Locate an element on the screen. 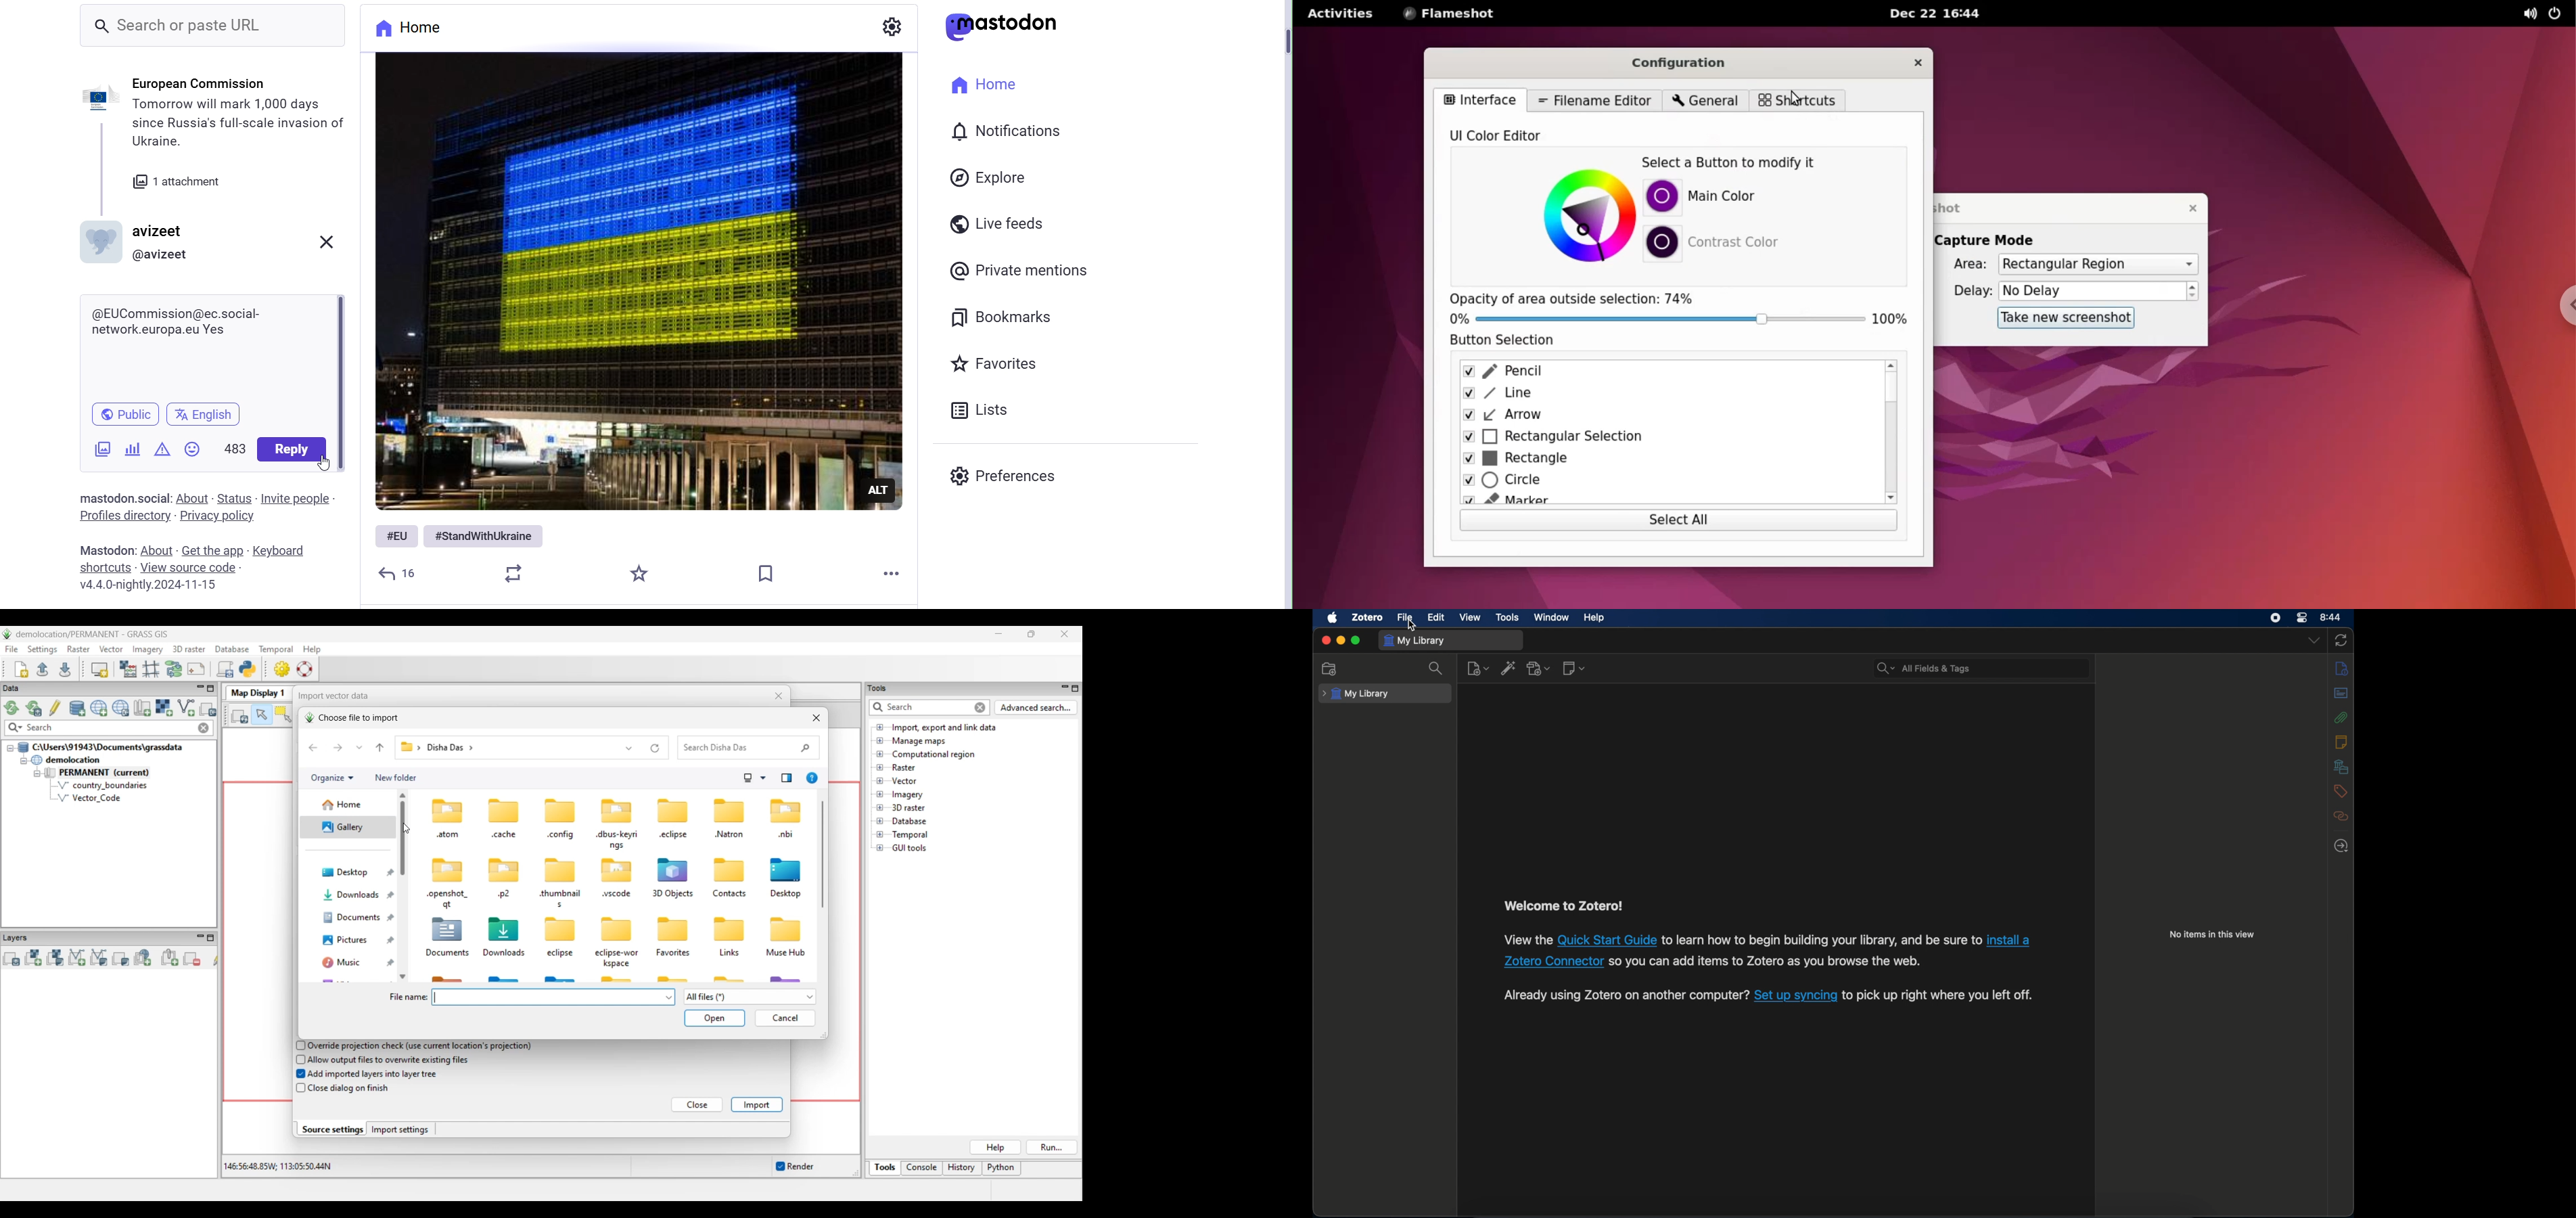 The width and height of the screenshot is (2576, 1232). cursor on File is located at coordinates (1412, 625).